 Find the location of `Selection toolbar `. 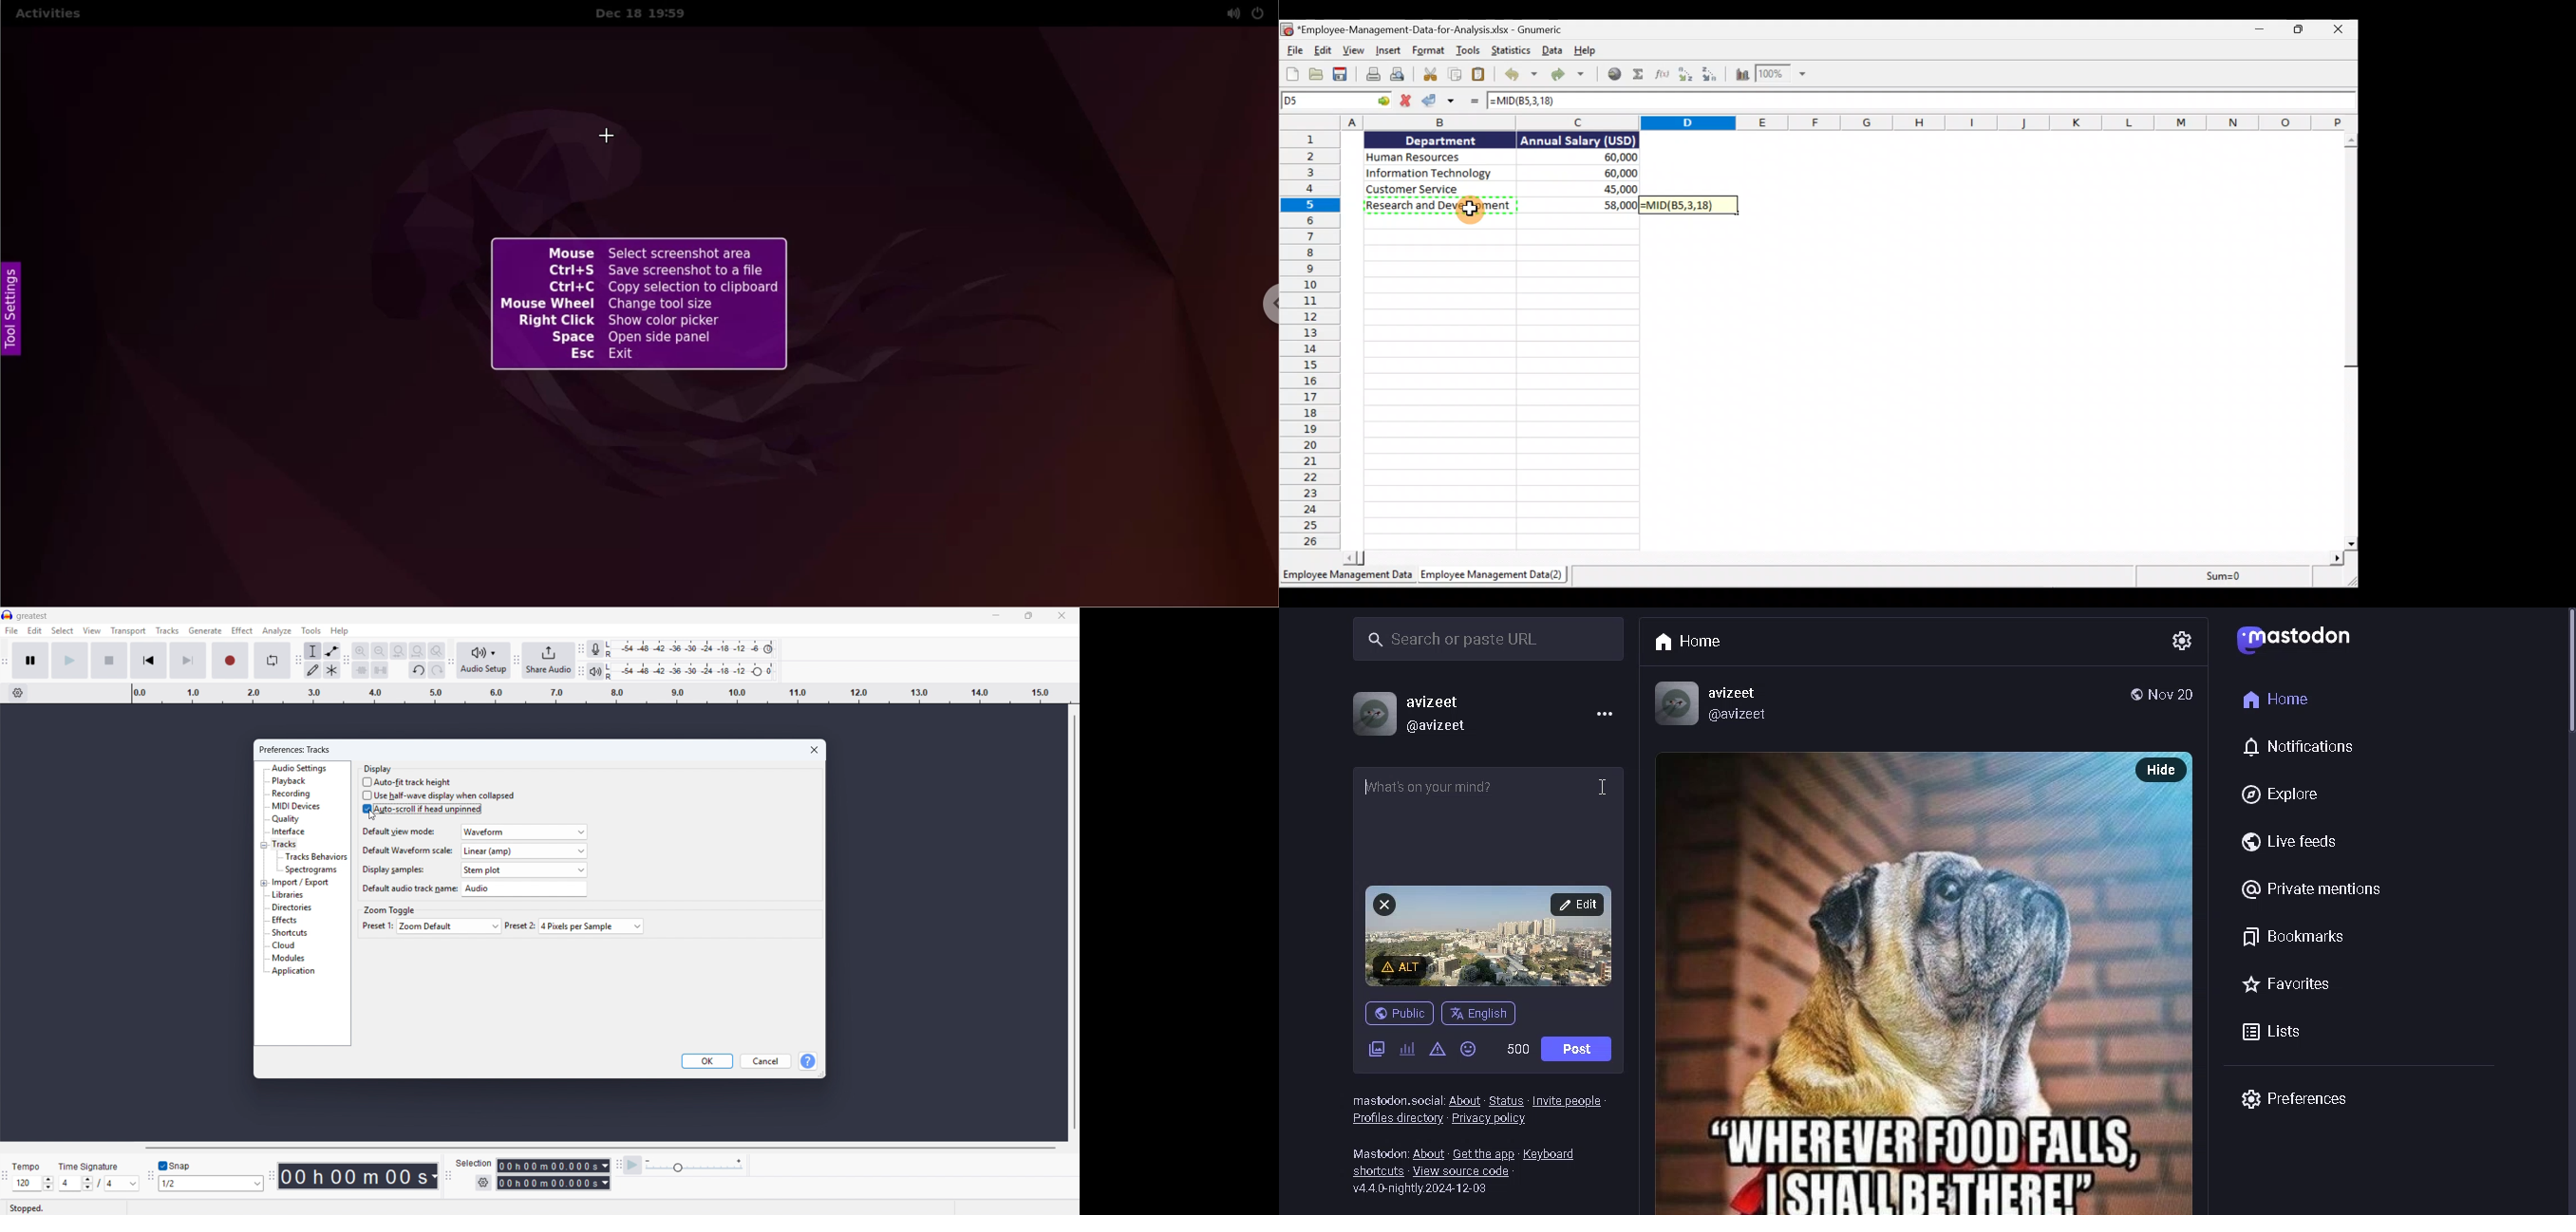

Selection toolbar  is located at coordinates (450, 1177).